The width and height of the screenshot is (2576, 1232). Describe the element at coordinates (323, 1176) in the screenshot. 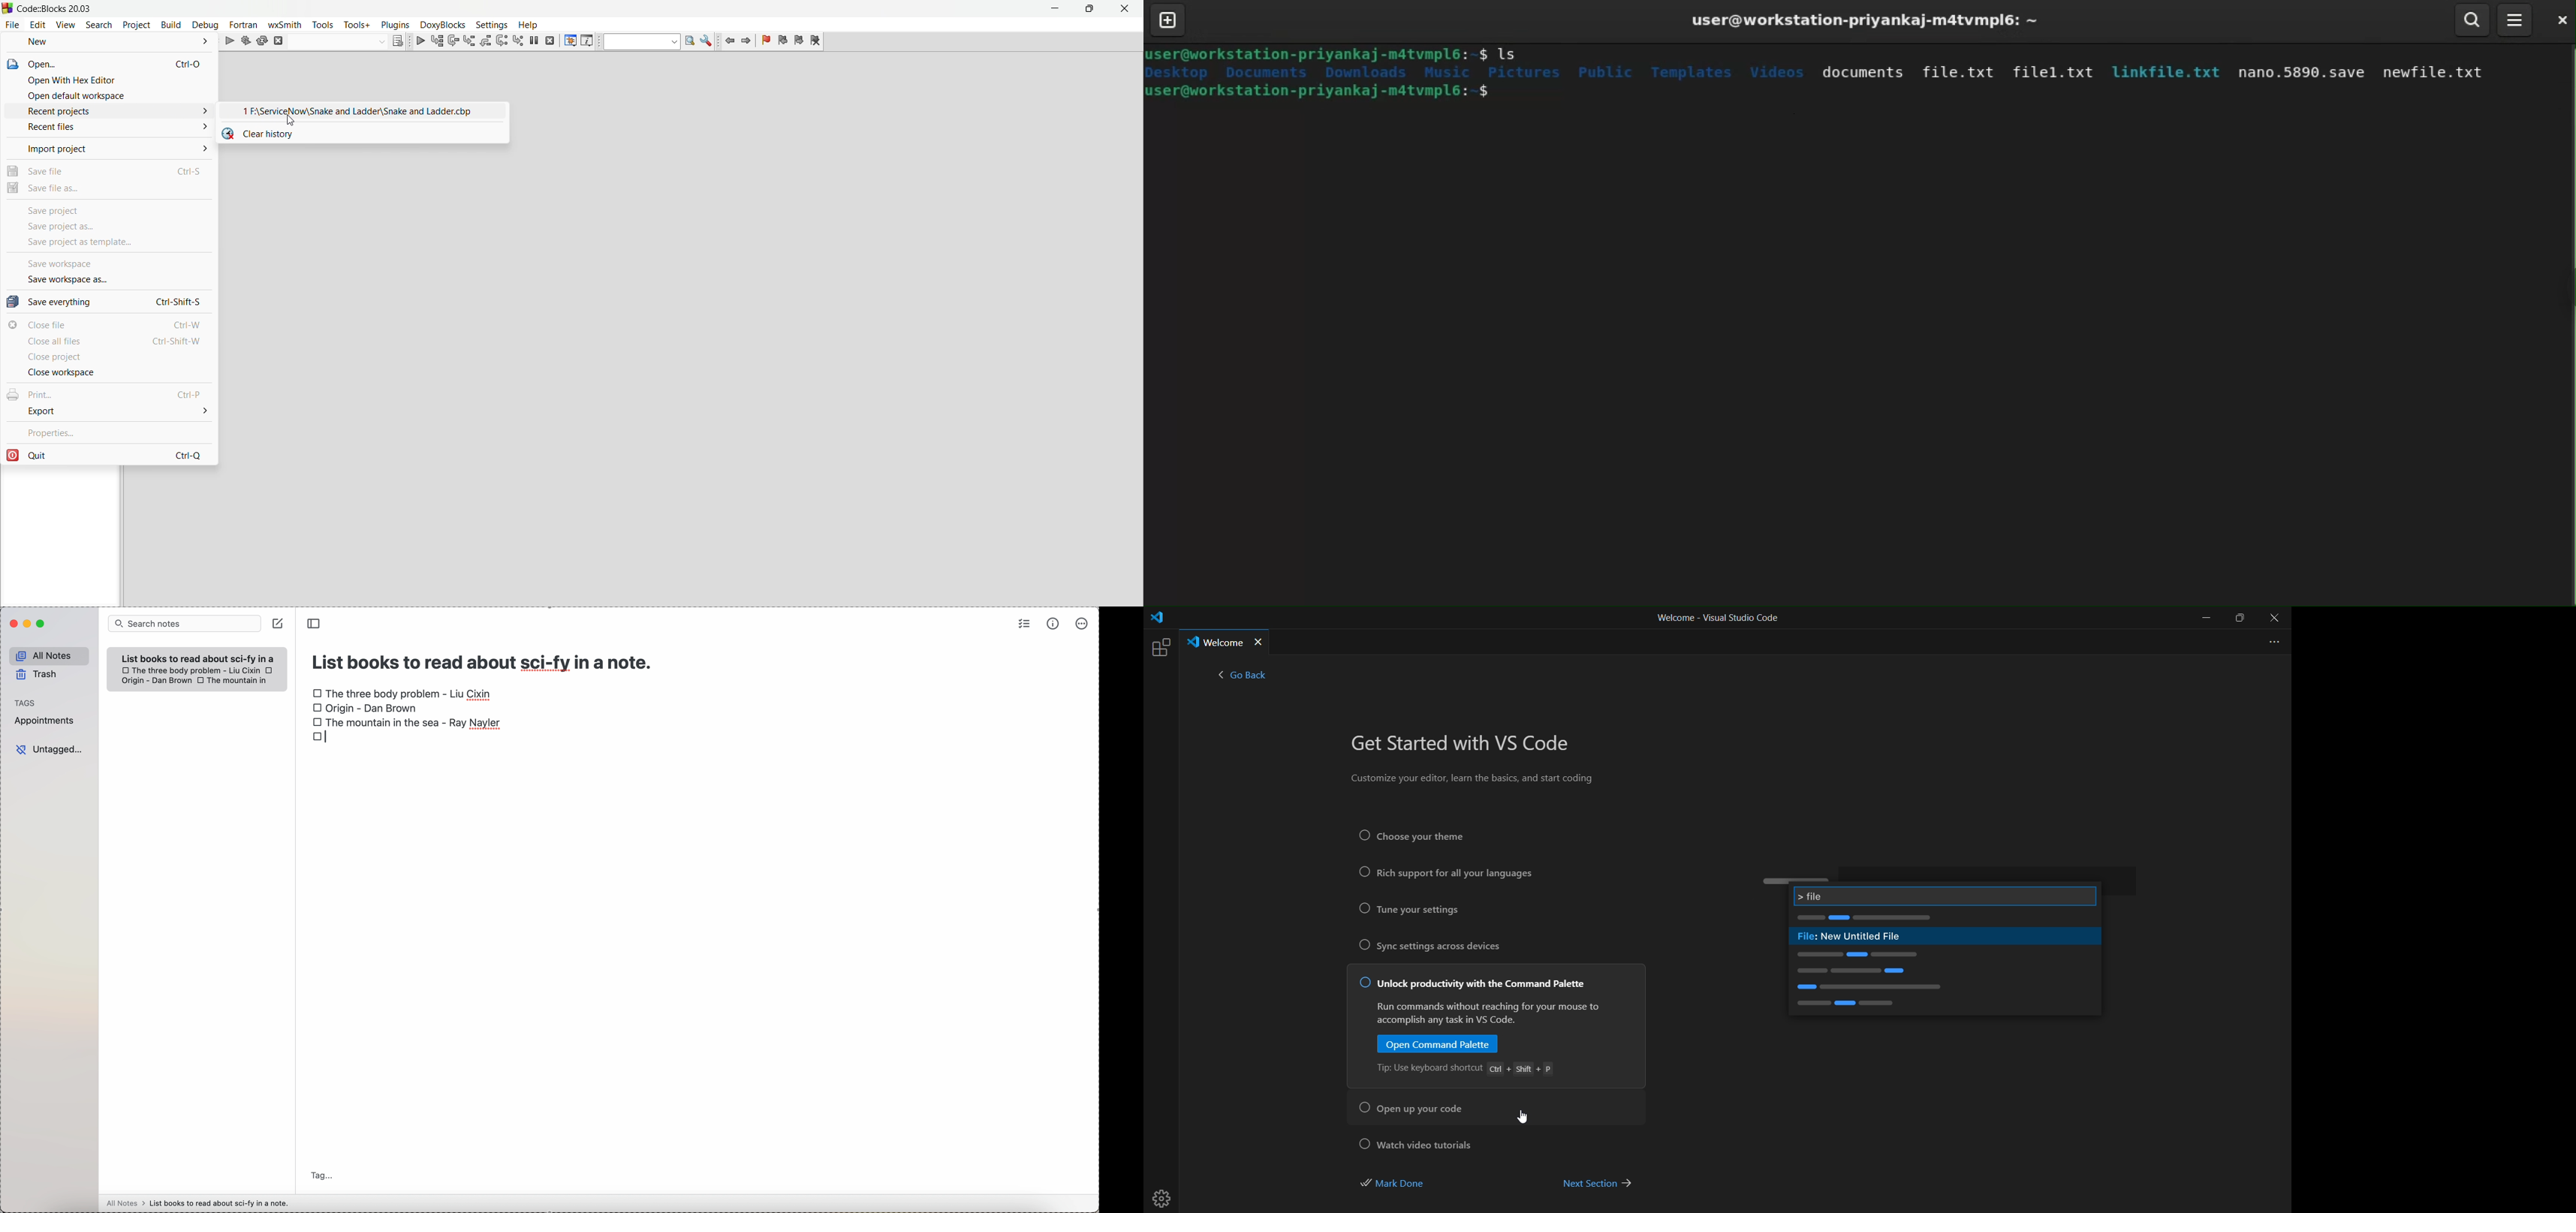

I see `tag...` at that location.